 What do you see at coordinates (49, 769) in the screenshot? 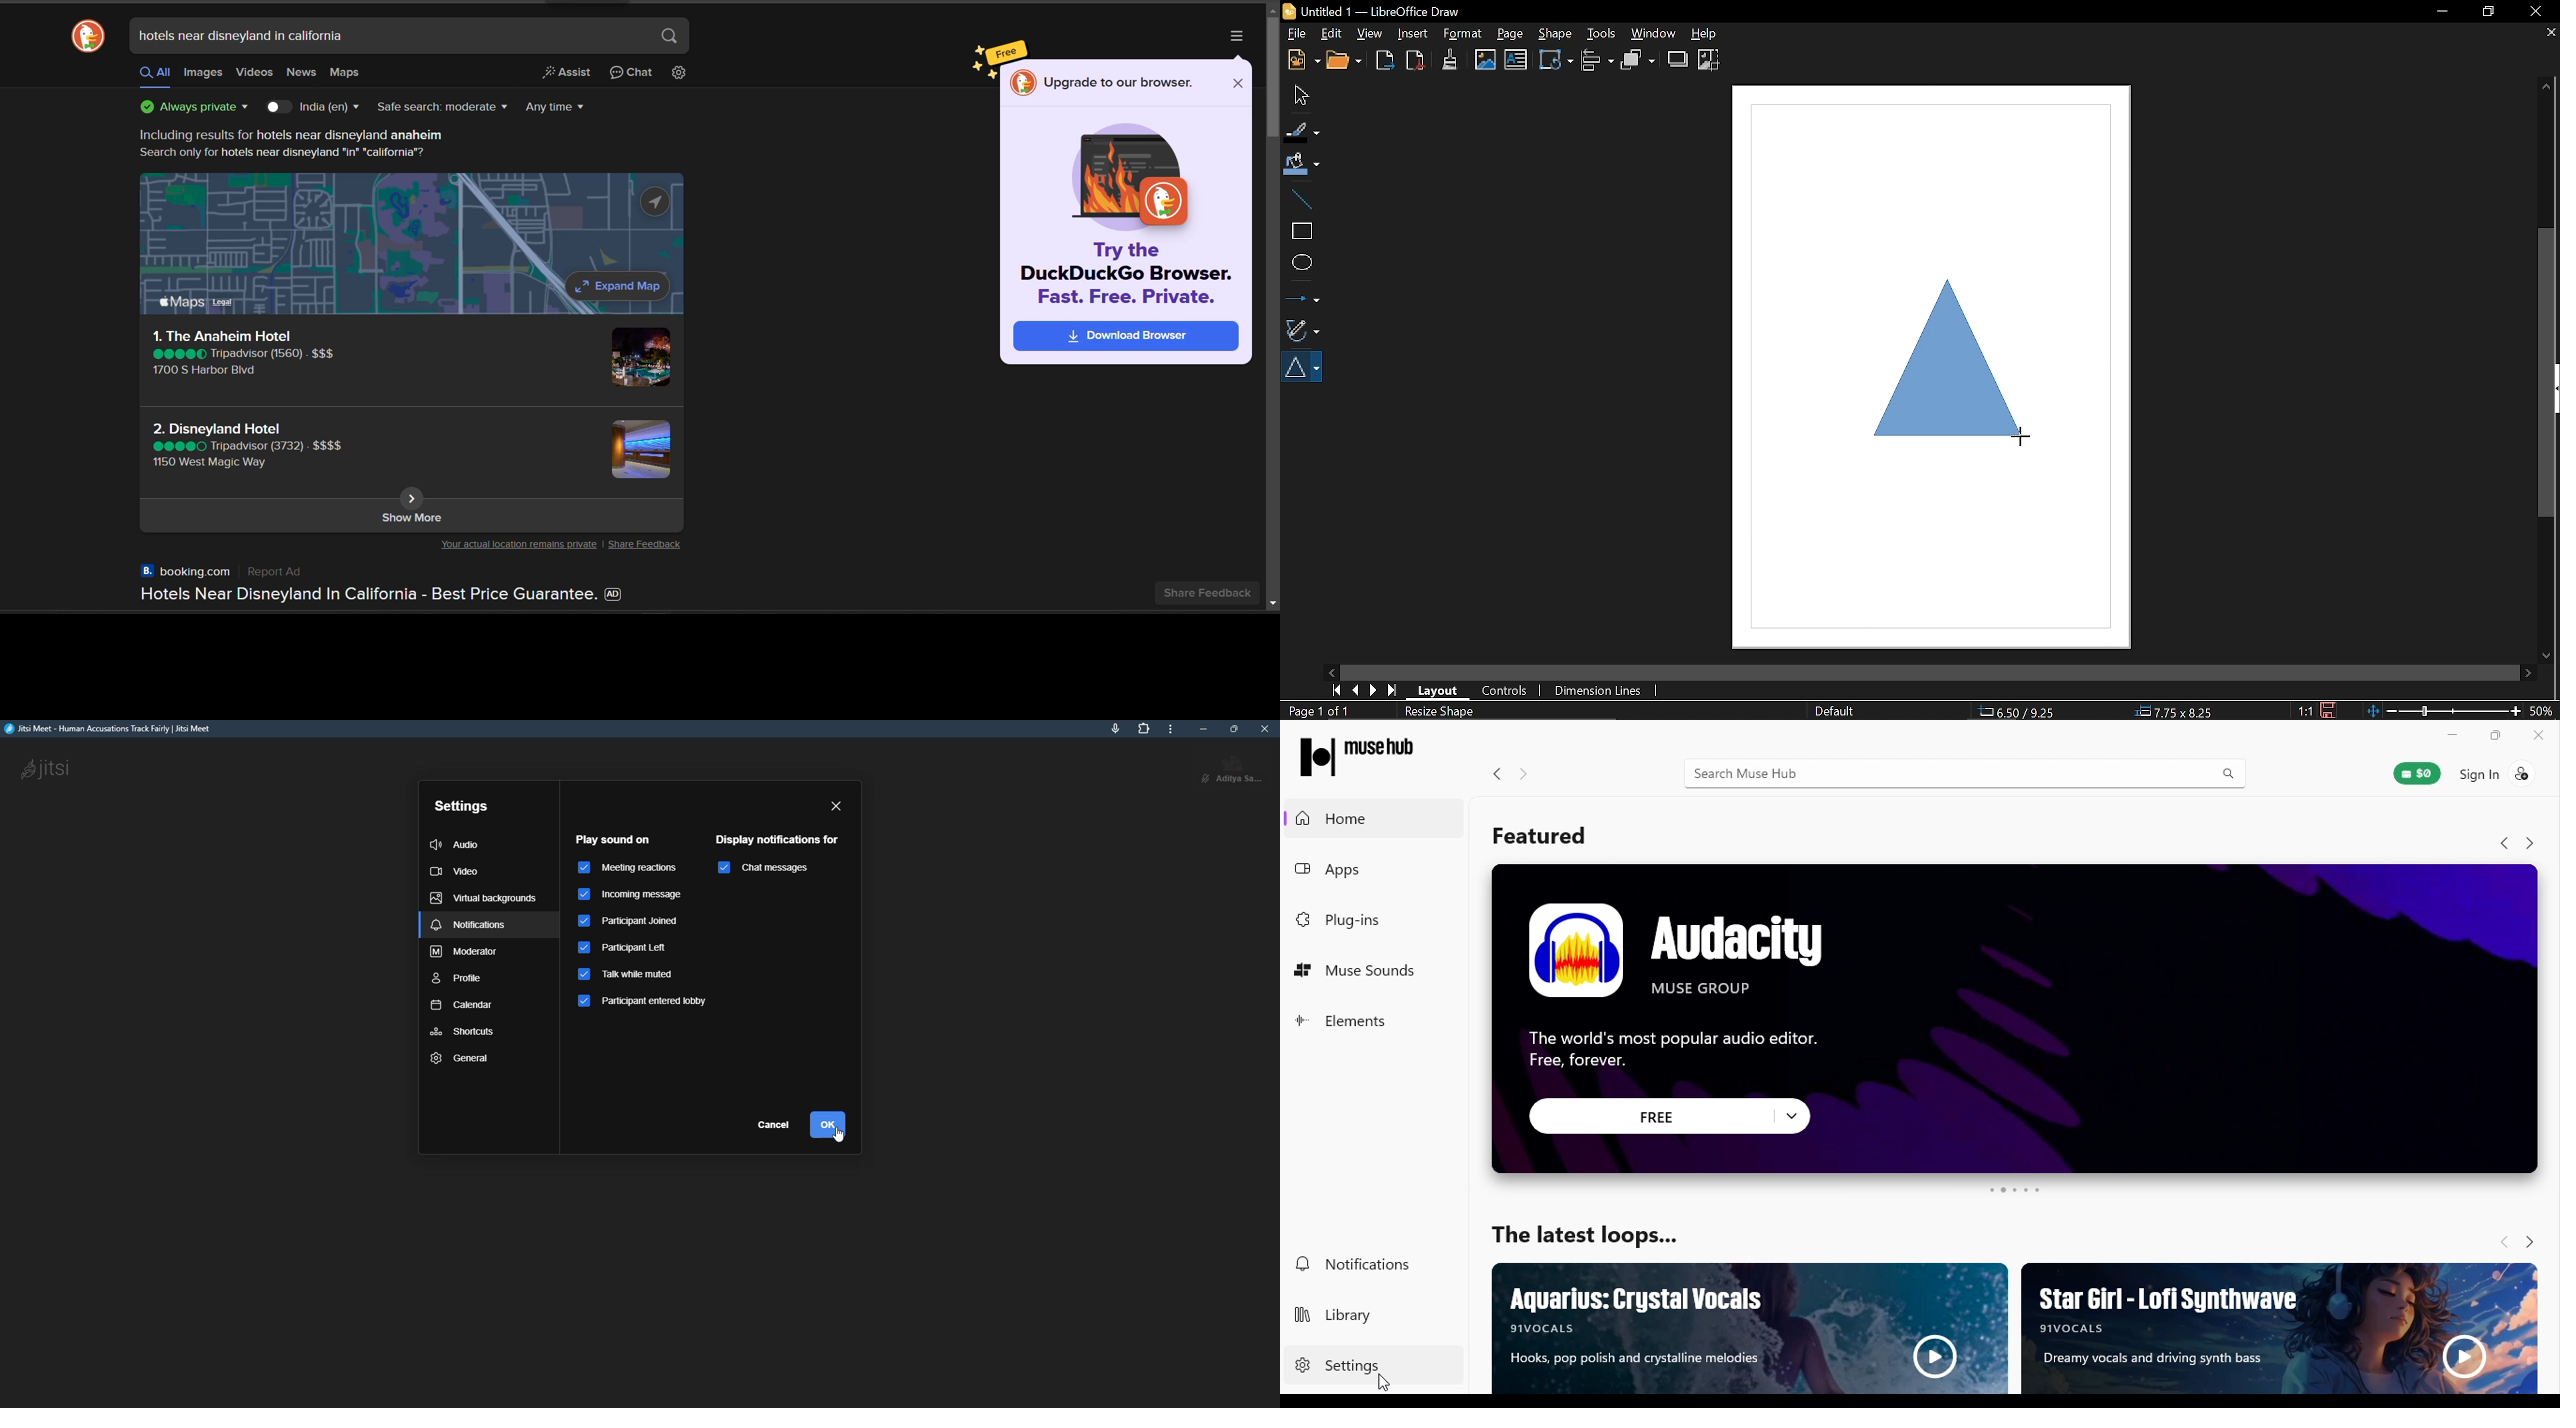
I see `jitsi` at bounding box center [49, 769].